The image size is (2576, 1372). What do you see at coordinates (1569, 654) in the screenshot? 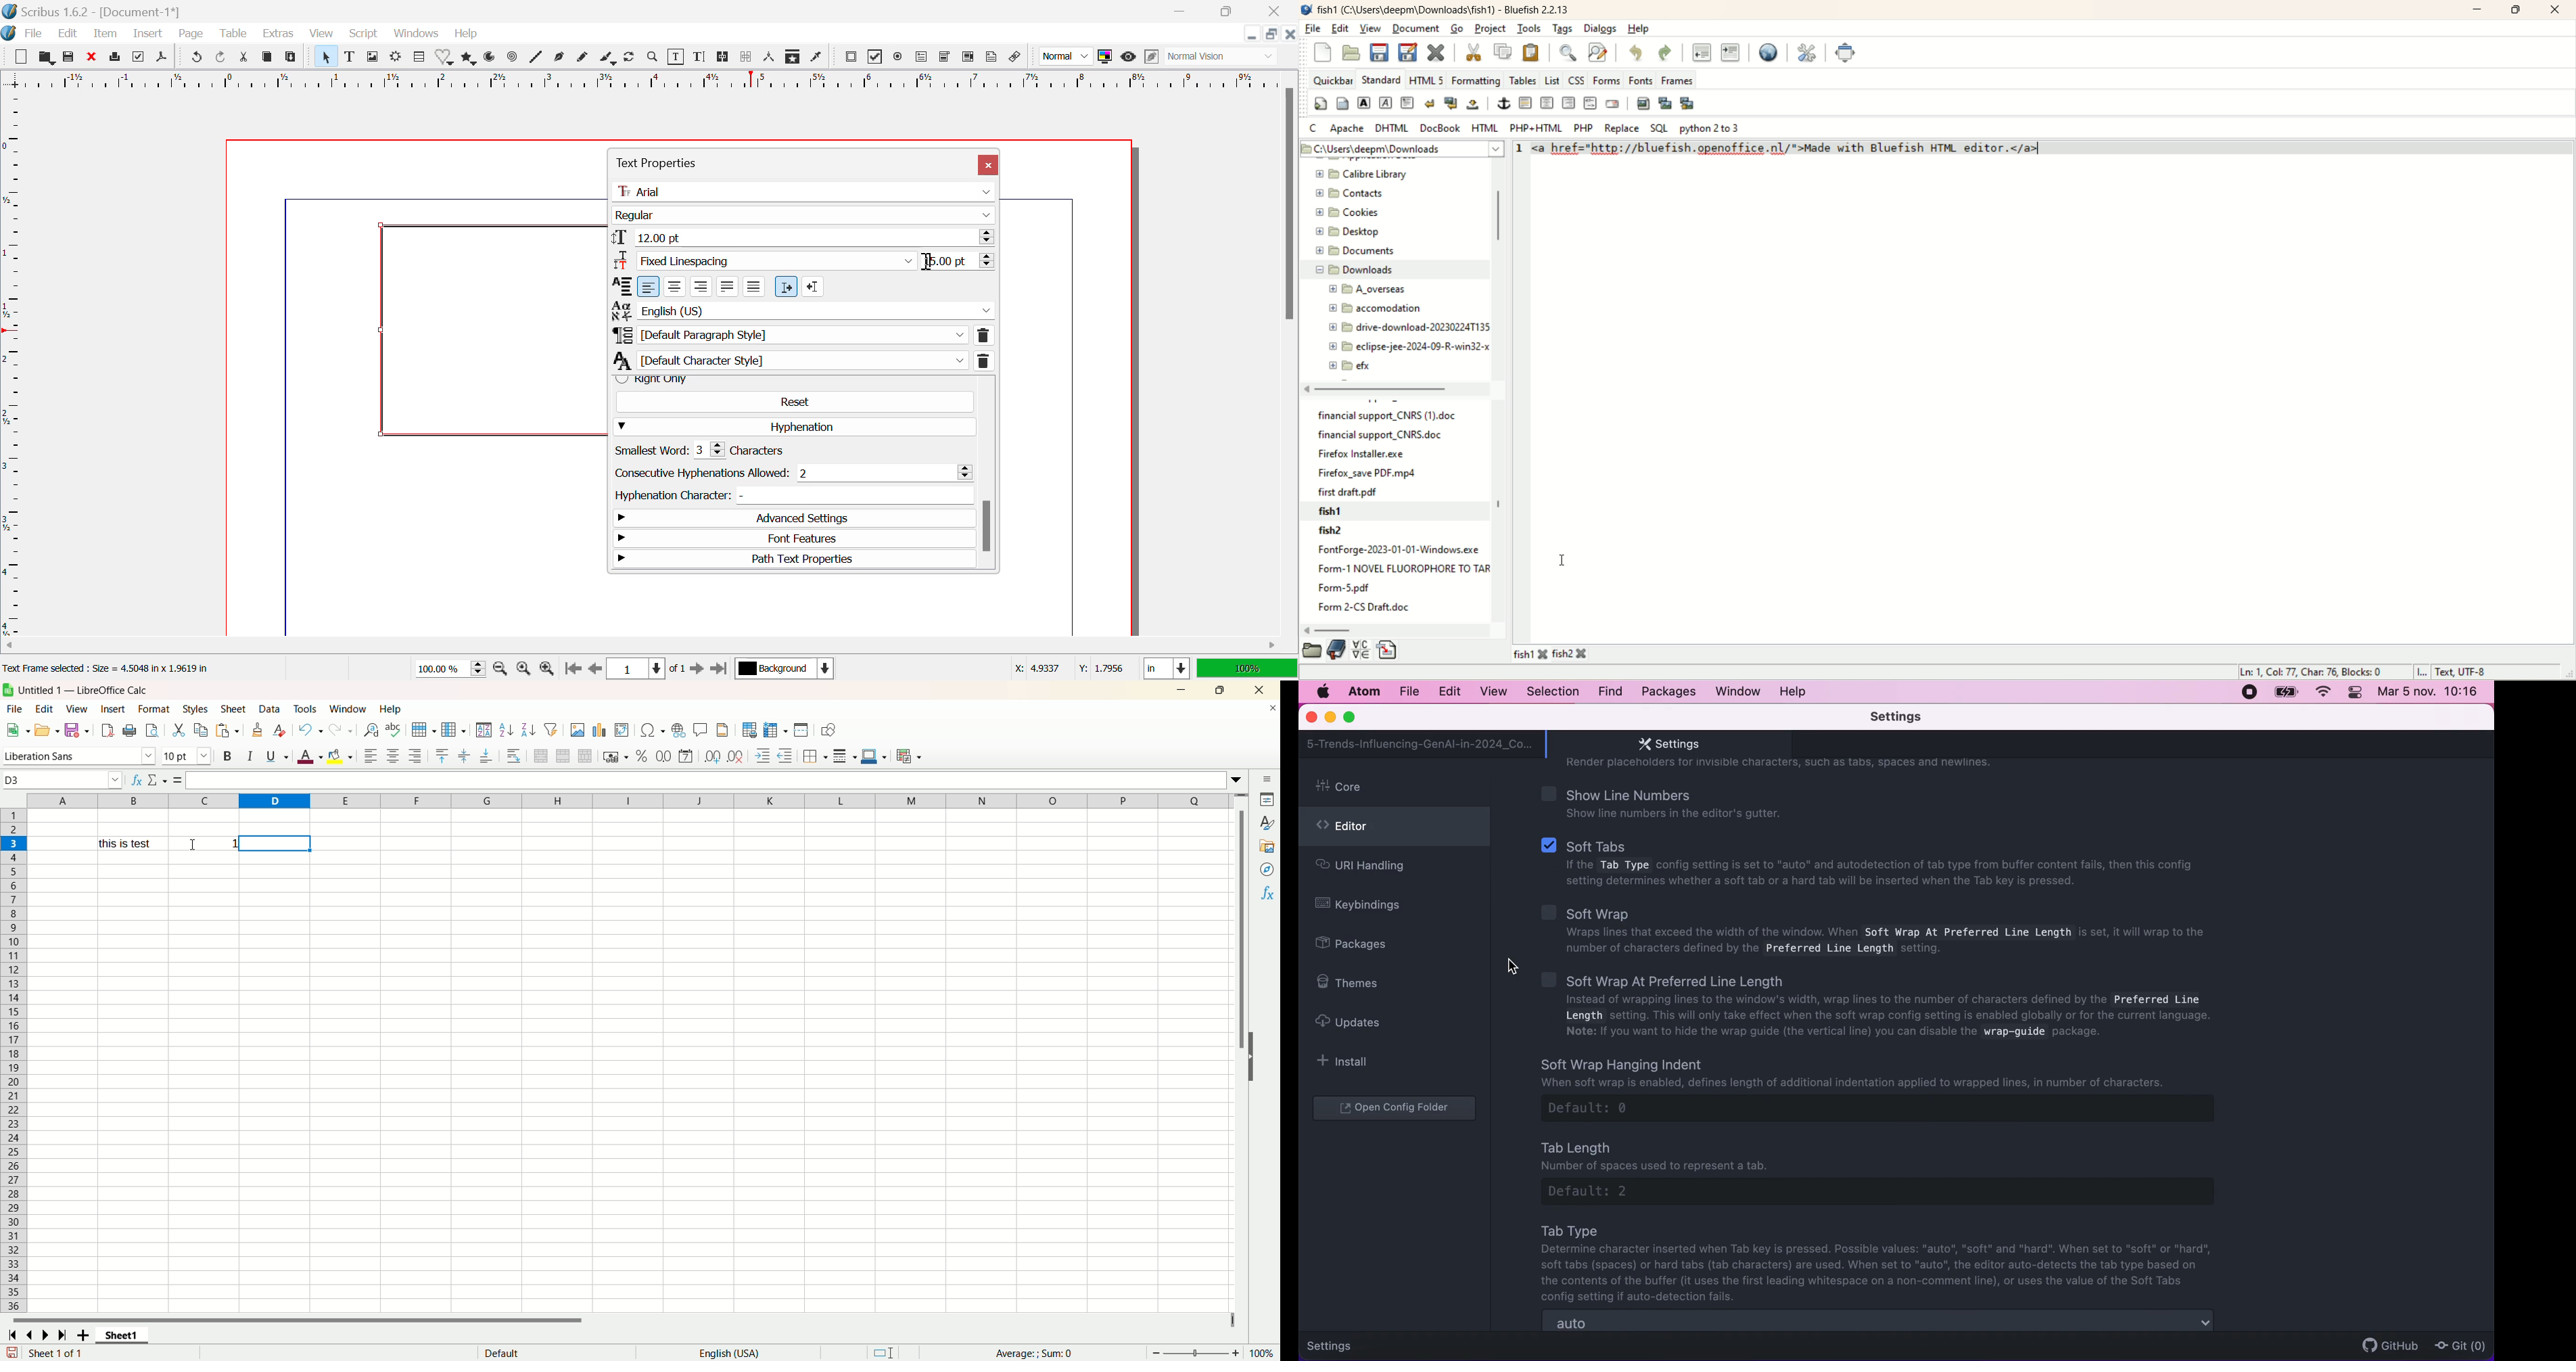
I see `file2` at bounding box center [1569, 654].